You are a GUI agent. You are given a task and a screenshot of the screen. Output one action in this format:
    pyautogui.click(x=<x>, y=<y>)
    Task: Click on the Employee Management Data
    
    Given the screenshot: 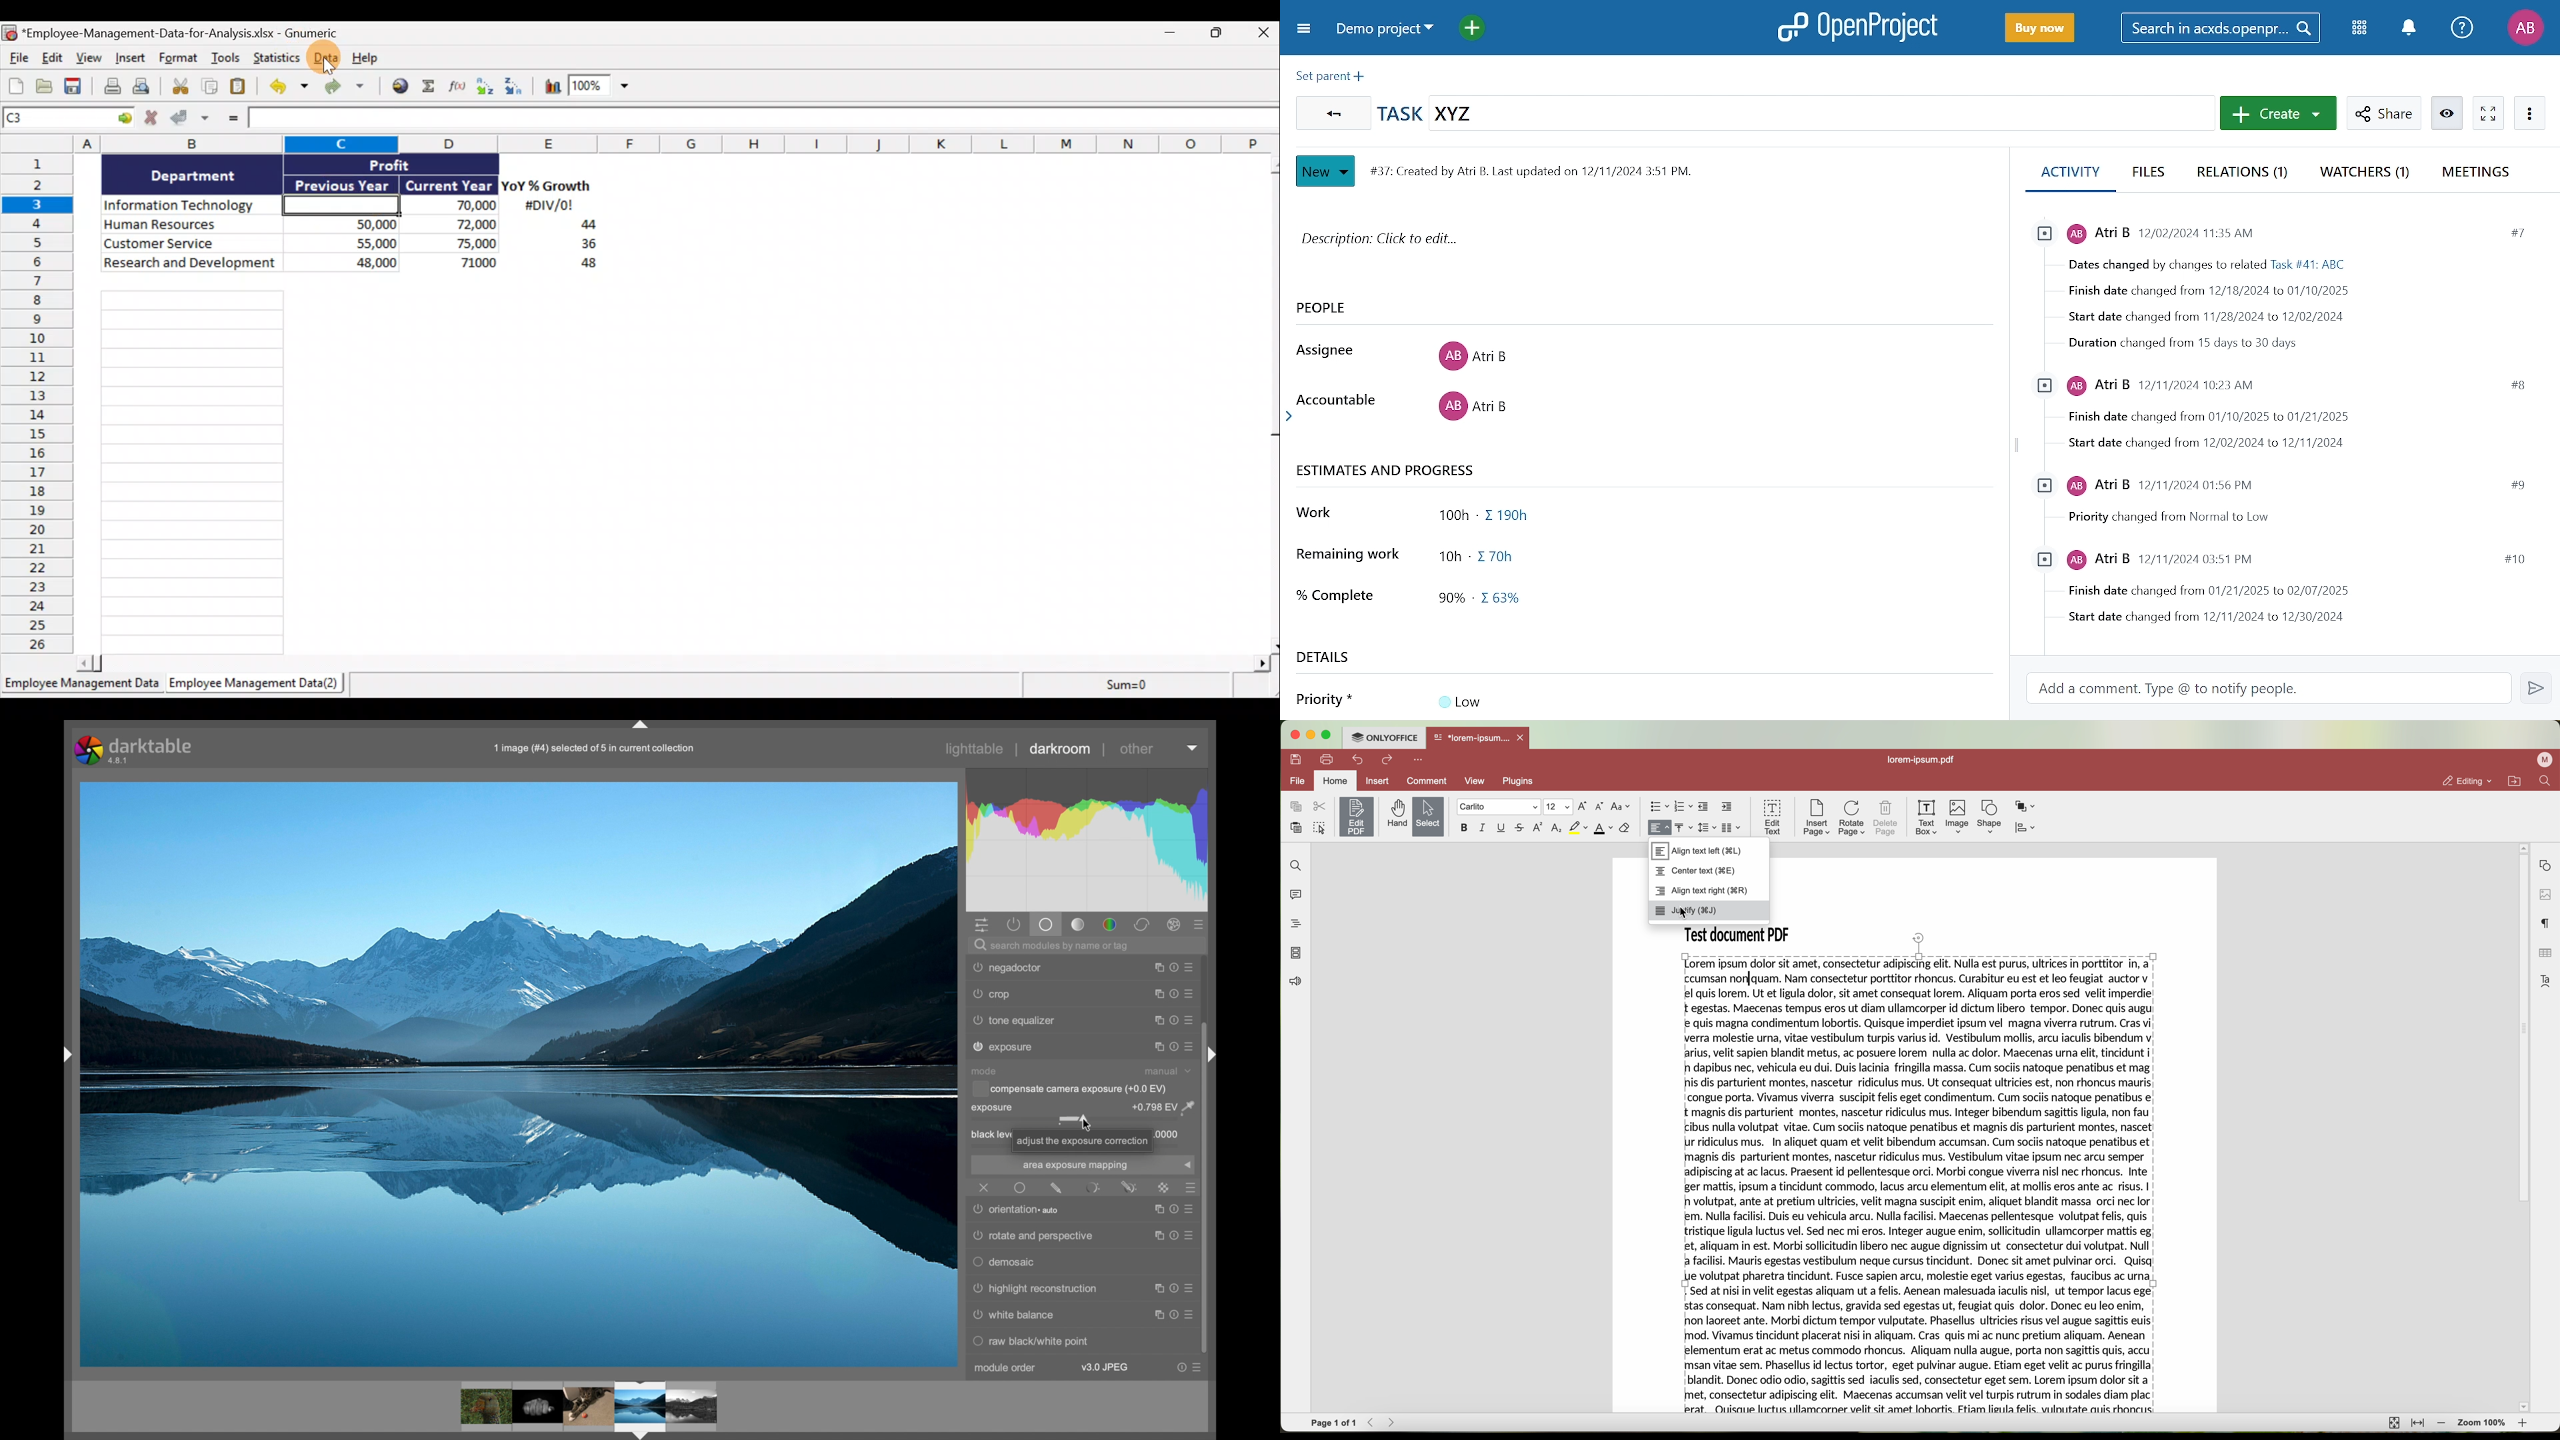 What is the action you would take?
    pyautogui.click(x=81, y=683)
    